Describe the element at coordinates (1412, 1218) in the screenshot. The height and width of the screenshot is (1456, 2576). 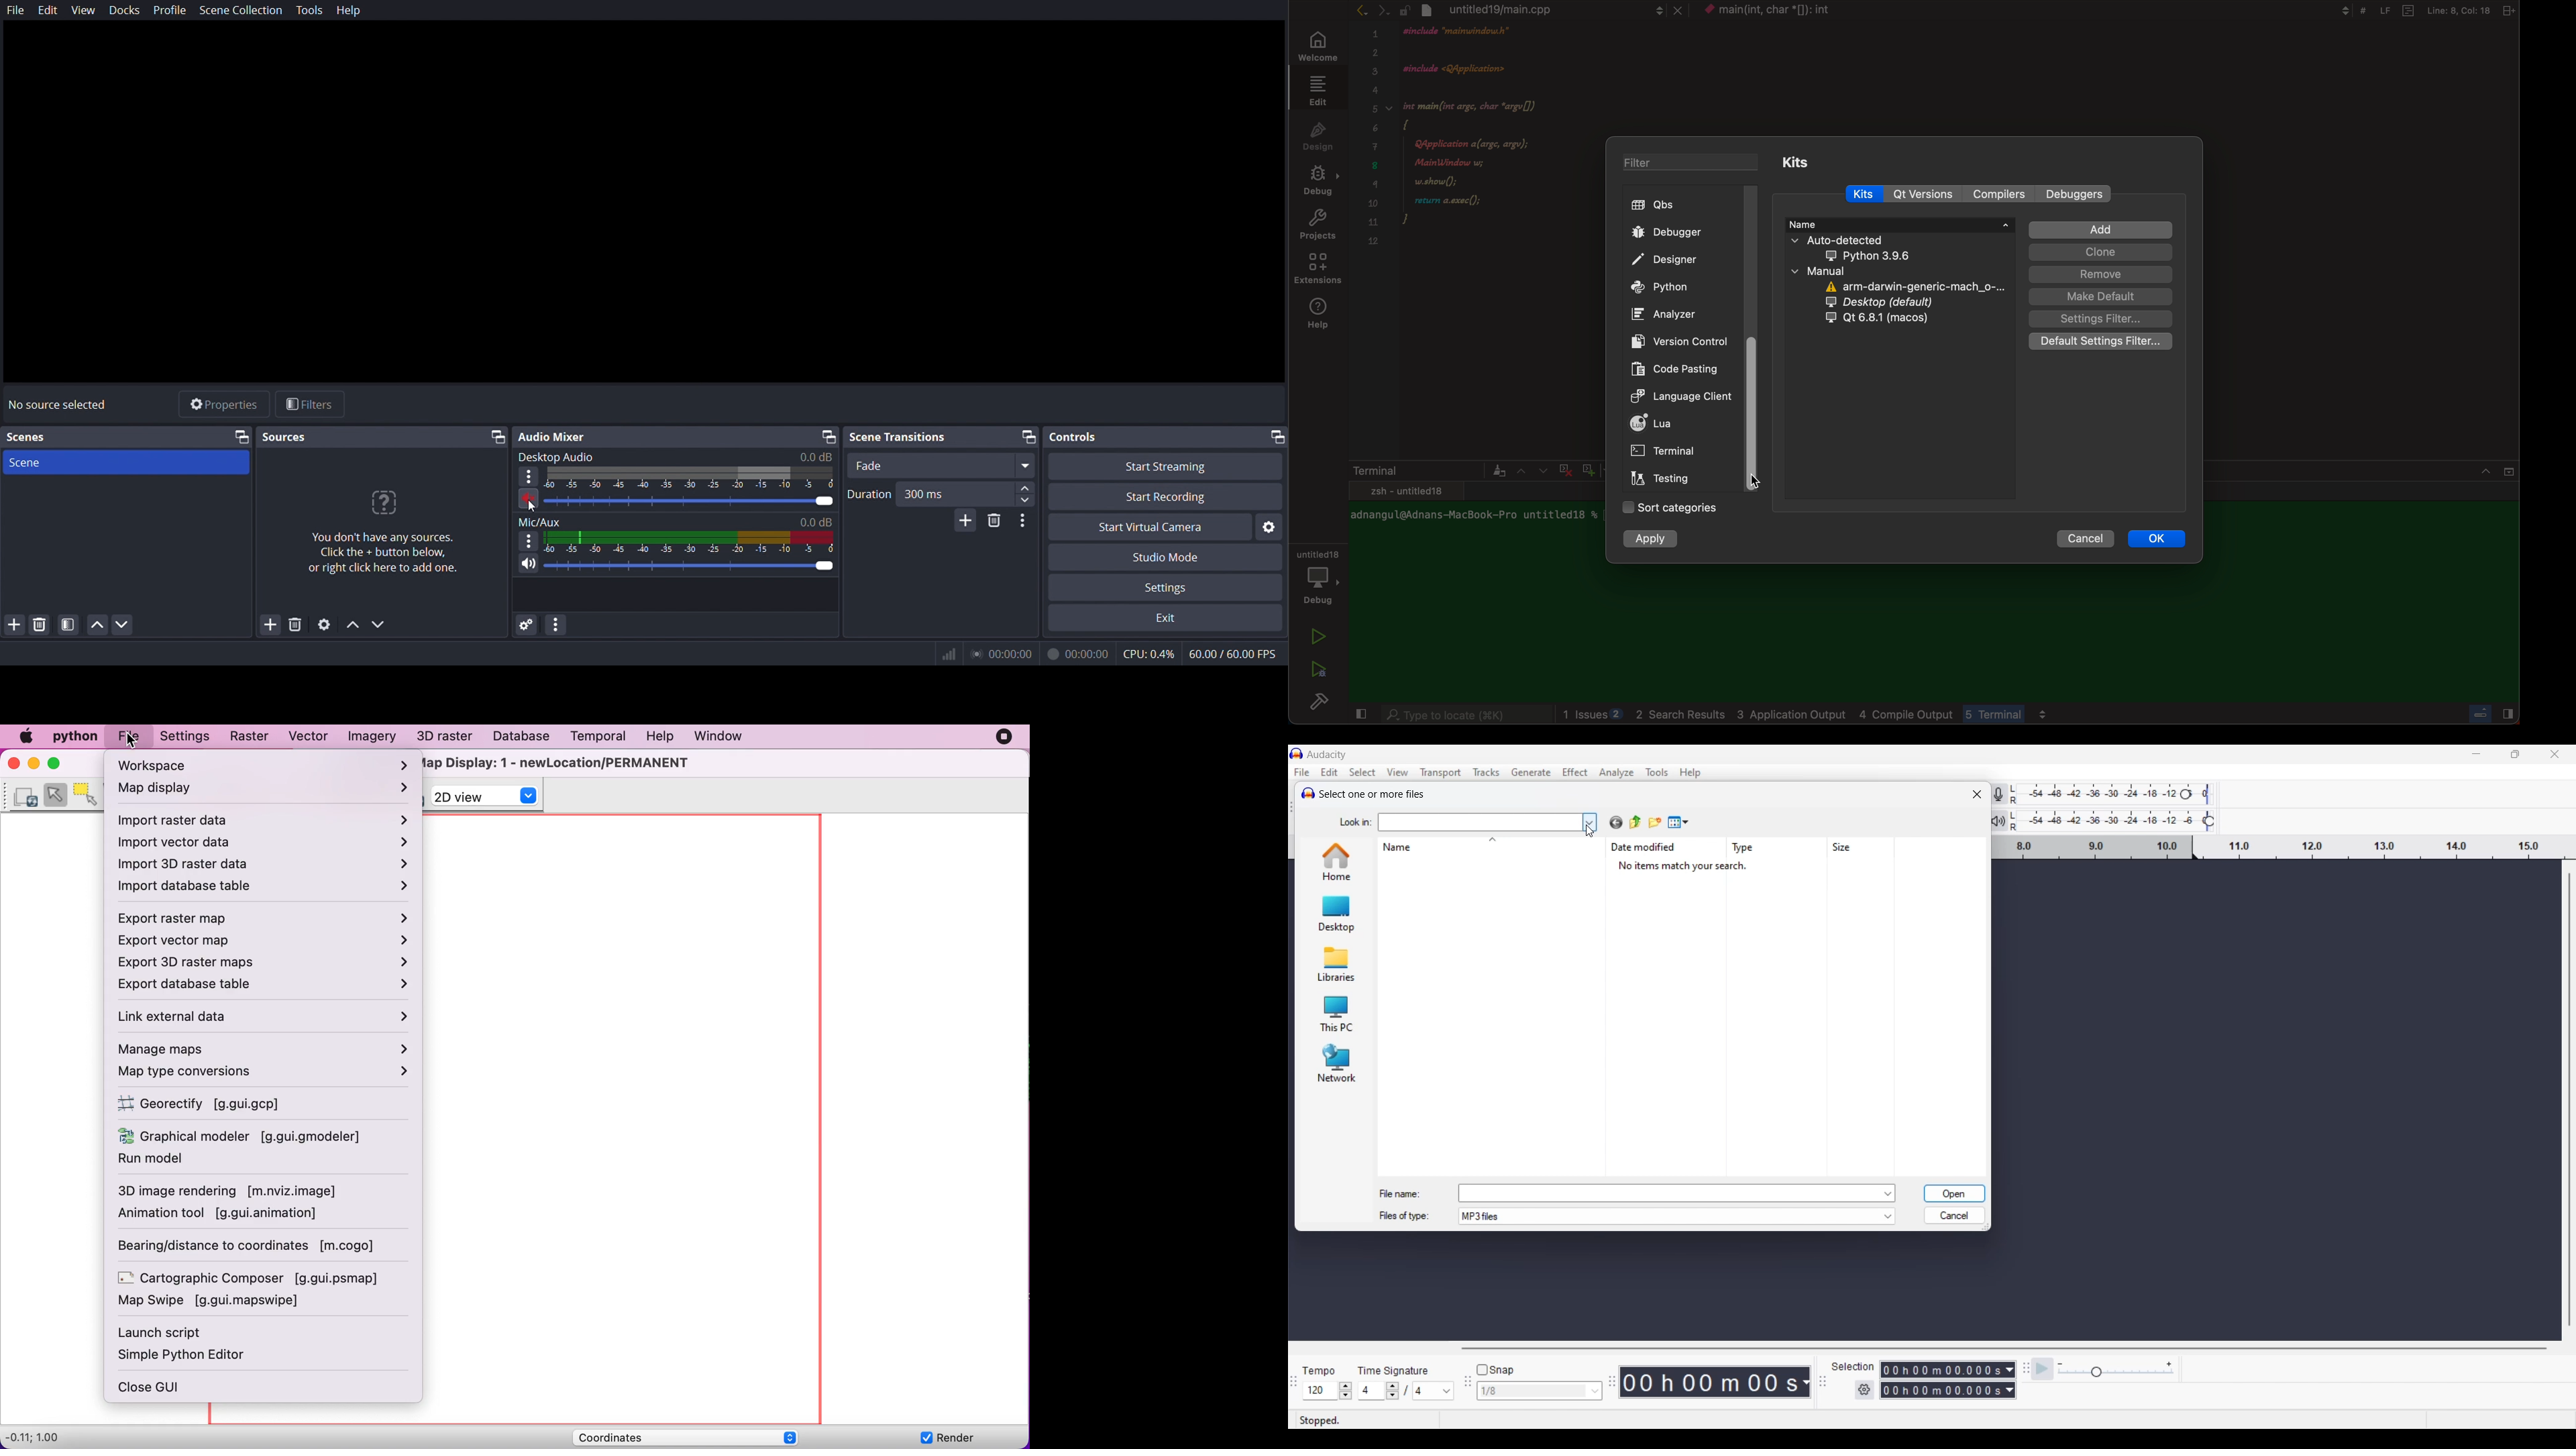
I see `Files of type:` at that location.